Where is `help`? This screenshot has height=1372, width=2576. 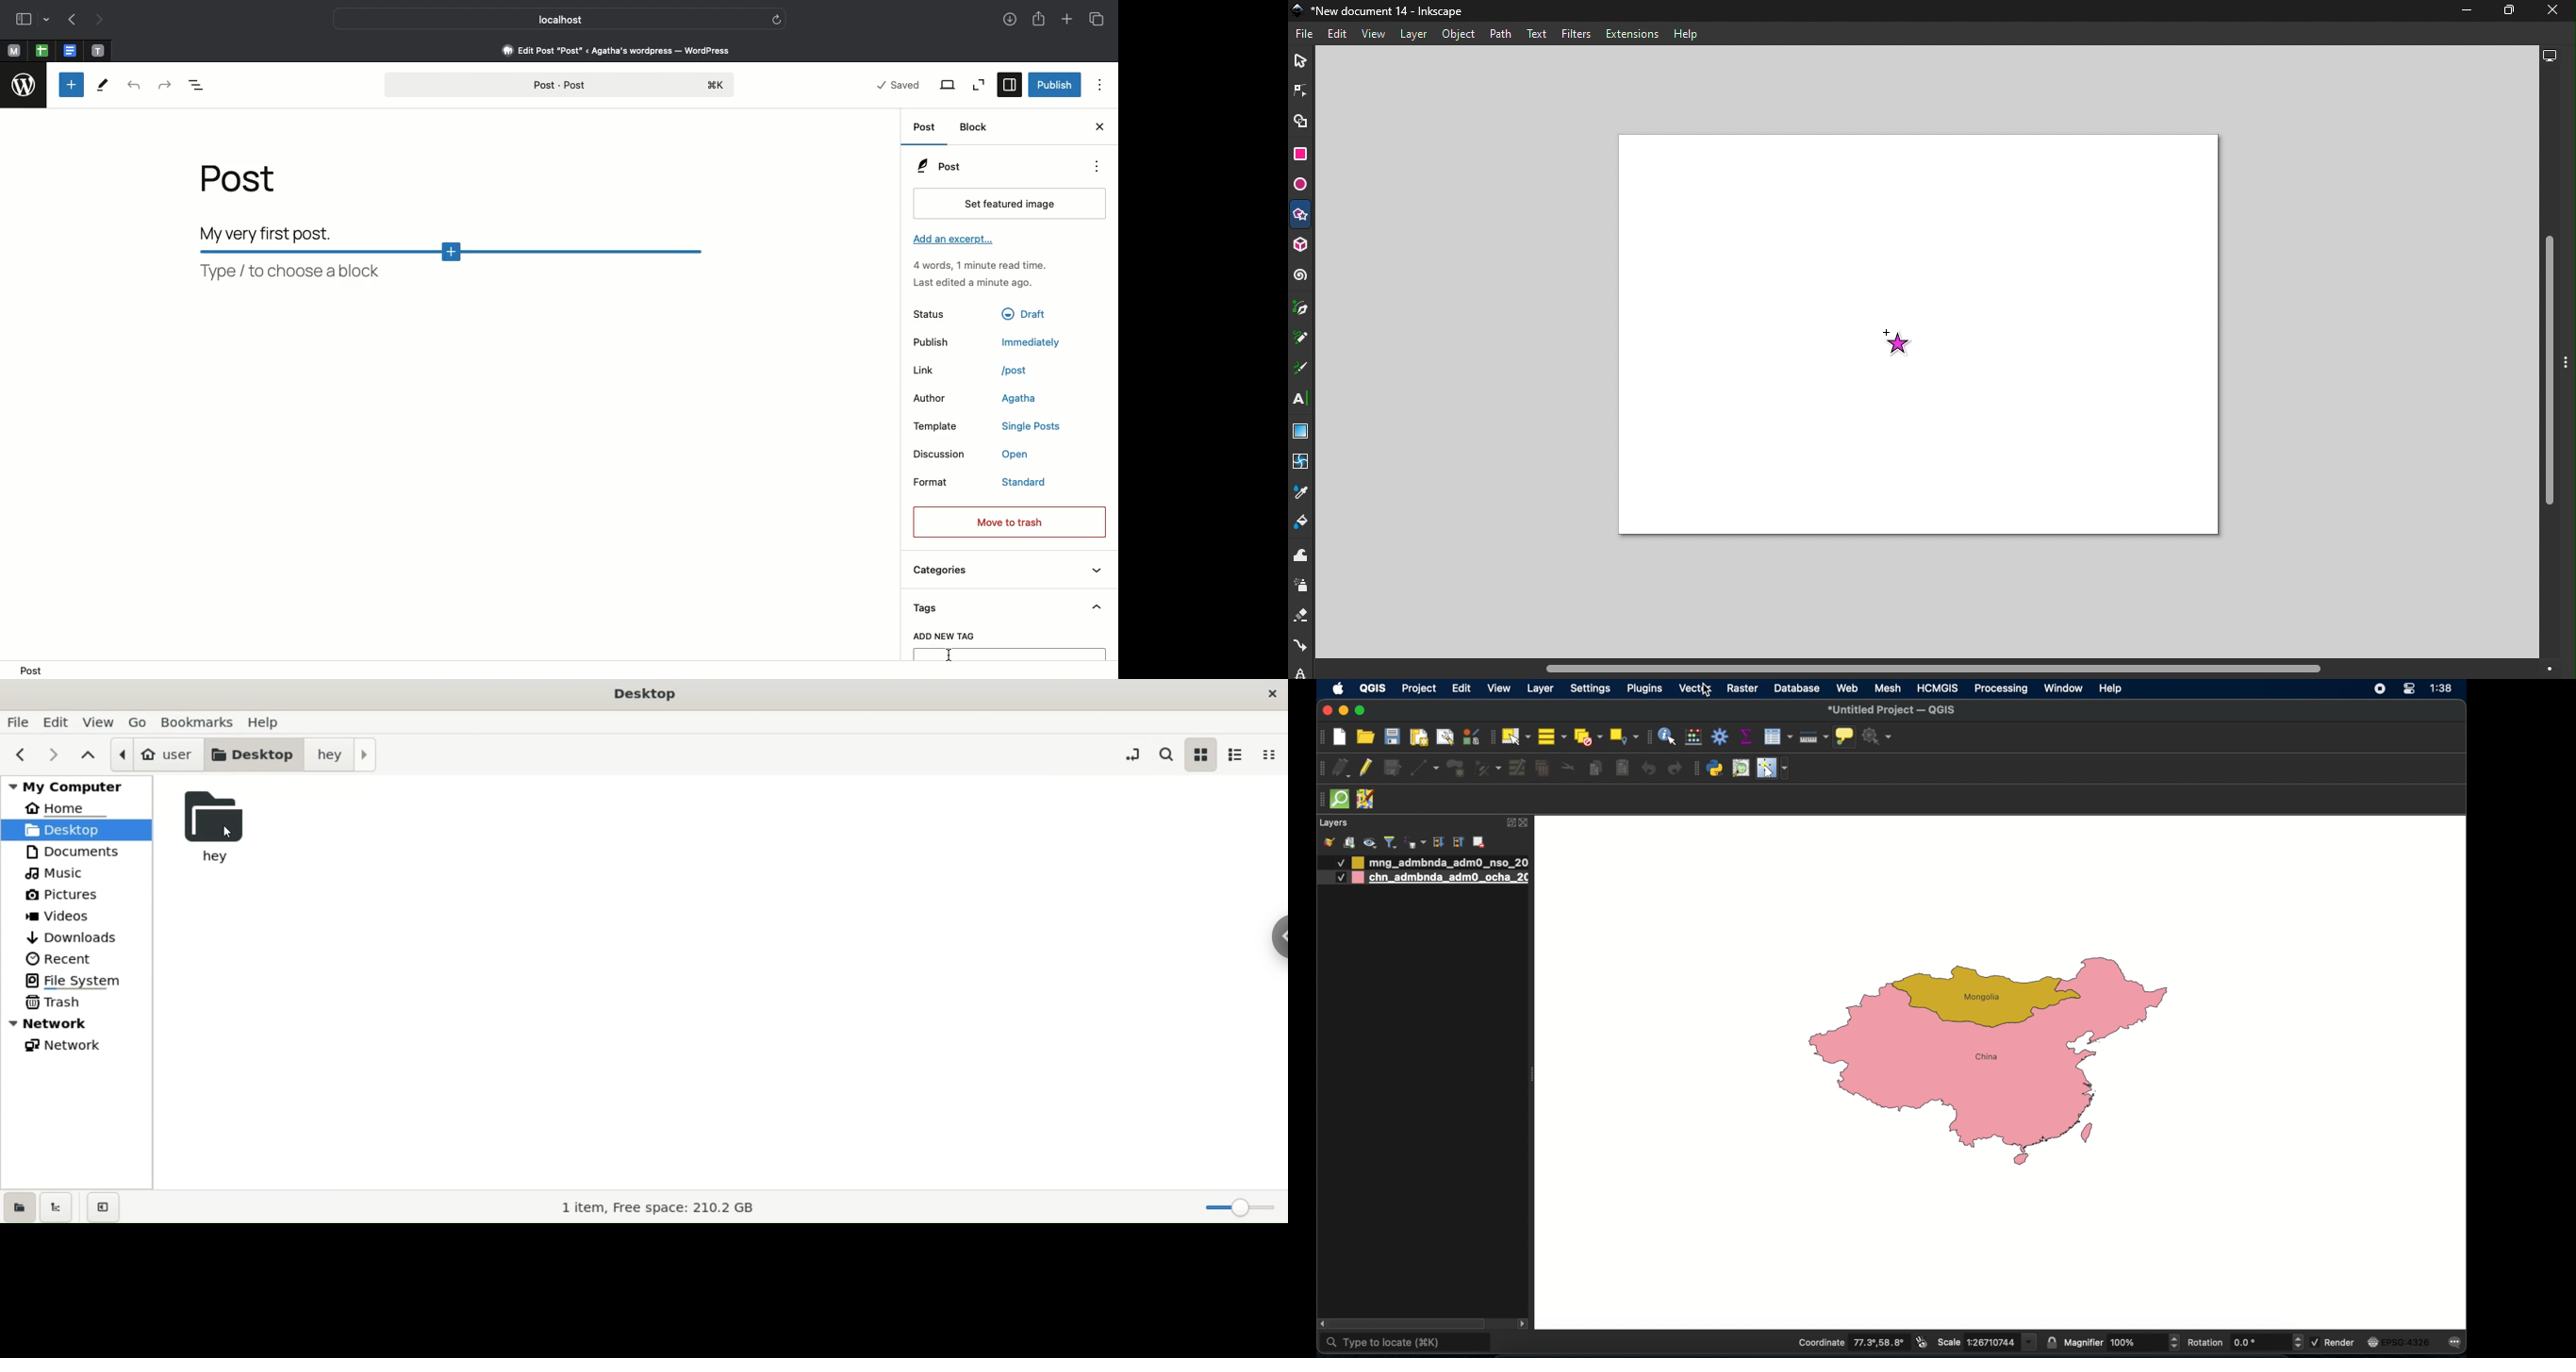
help is located at coordinates (2111, 688).